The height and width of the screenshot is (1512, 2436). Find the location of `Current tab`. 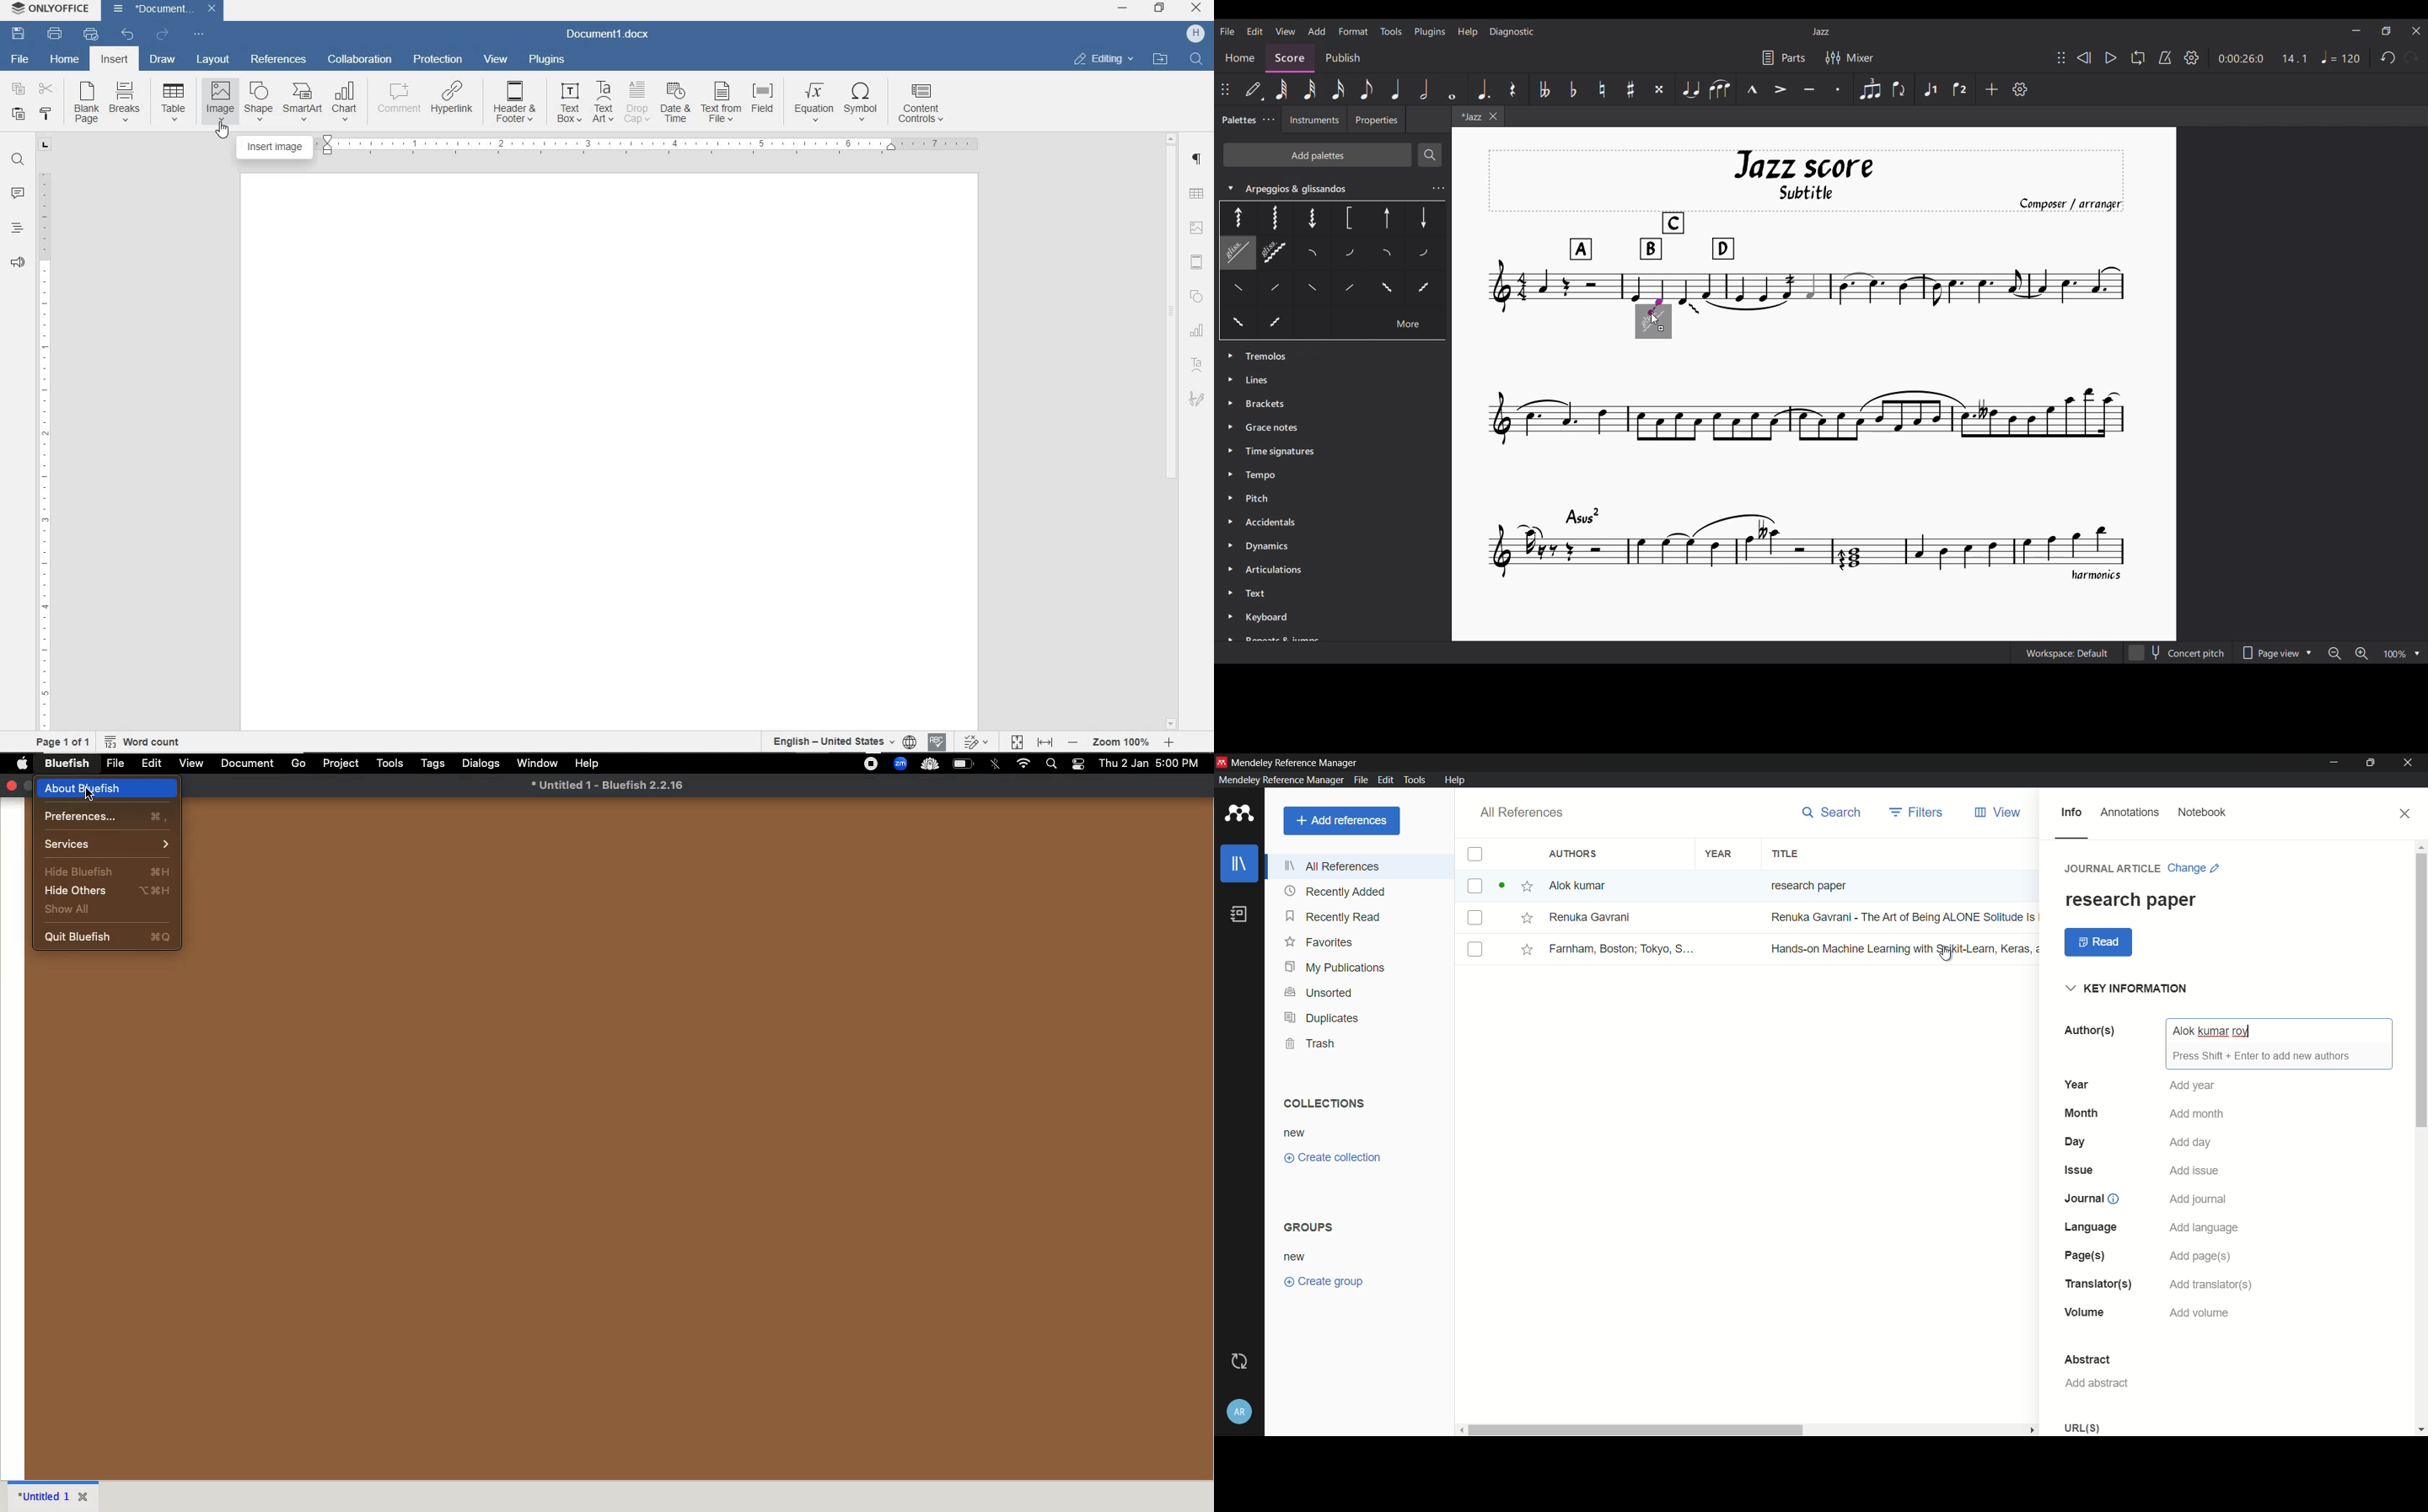

Current tab is located at coordinates (1466, 118).